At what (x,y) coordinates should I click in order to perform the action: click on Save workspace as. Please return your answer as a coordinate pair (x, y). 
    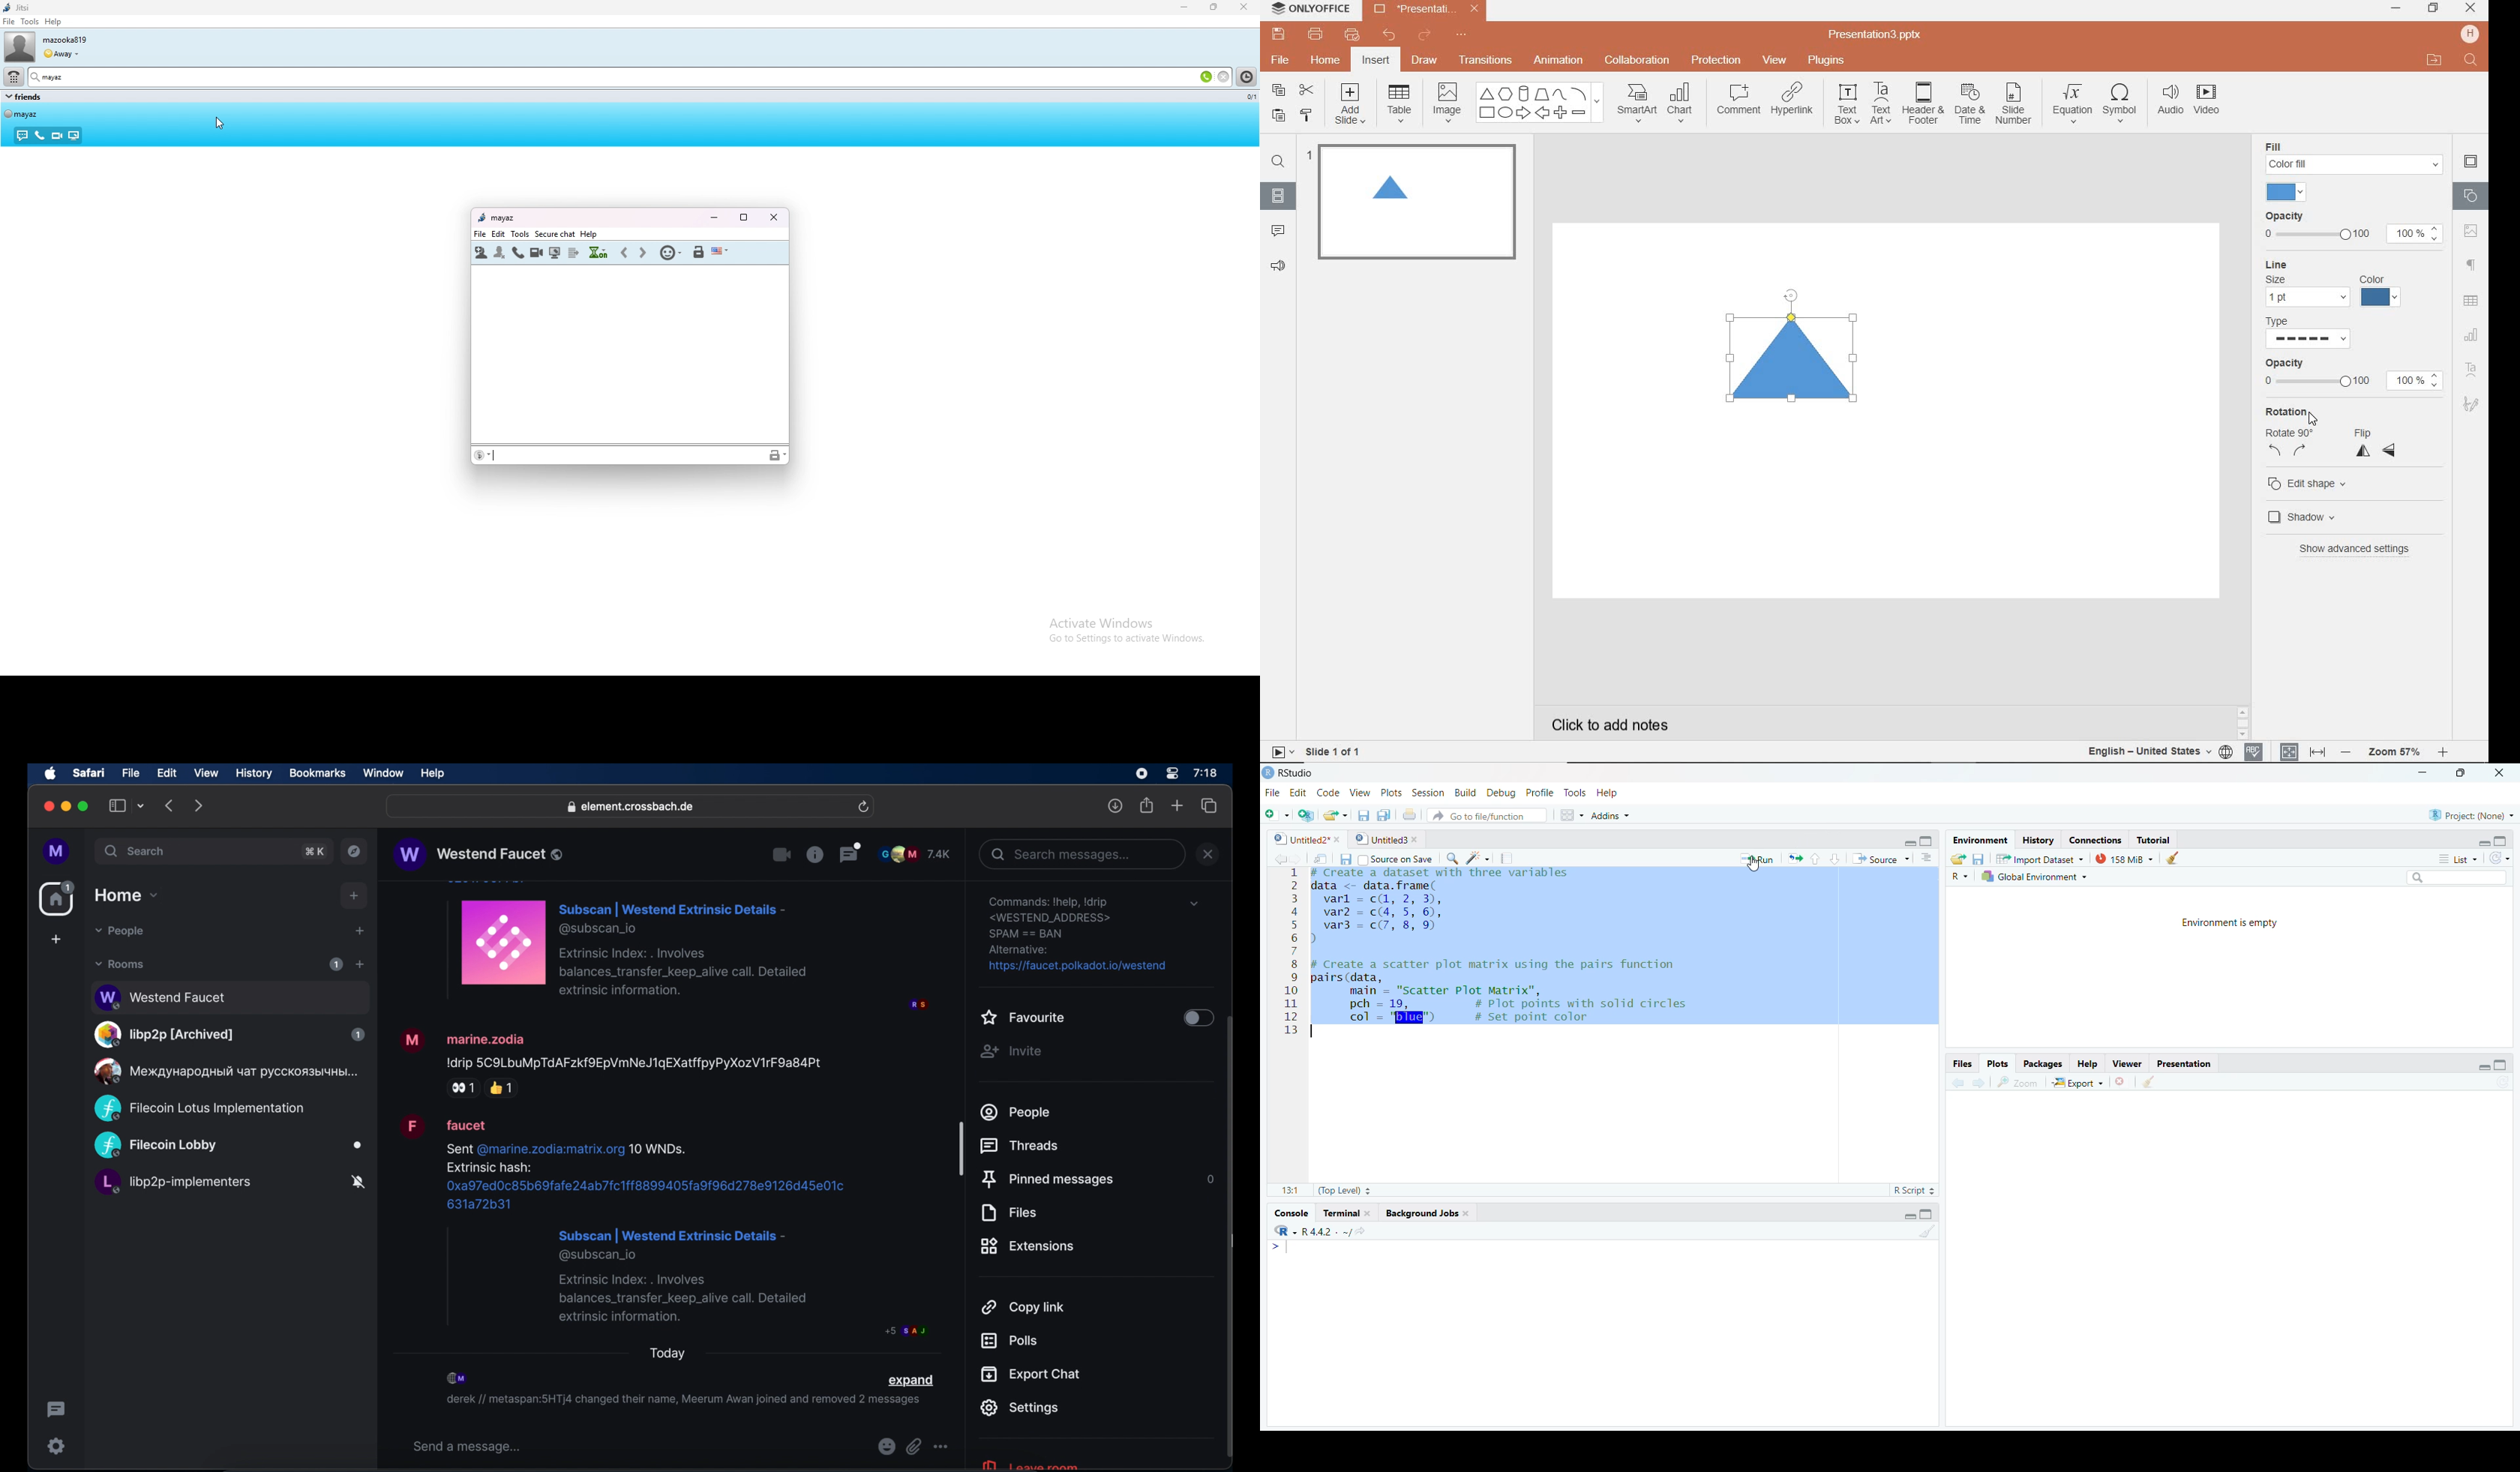
    Looking at the image, I should click on (1982, 857).